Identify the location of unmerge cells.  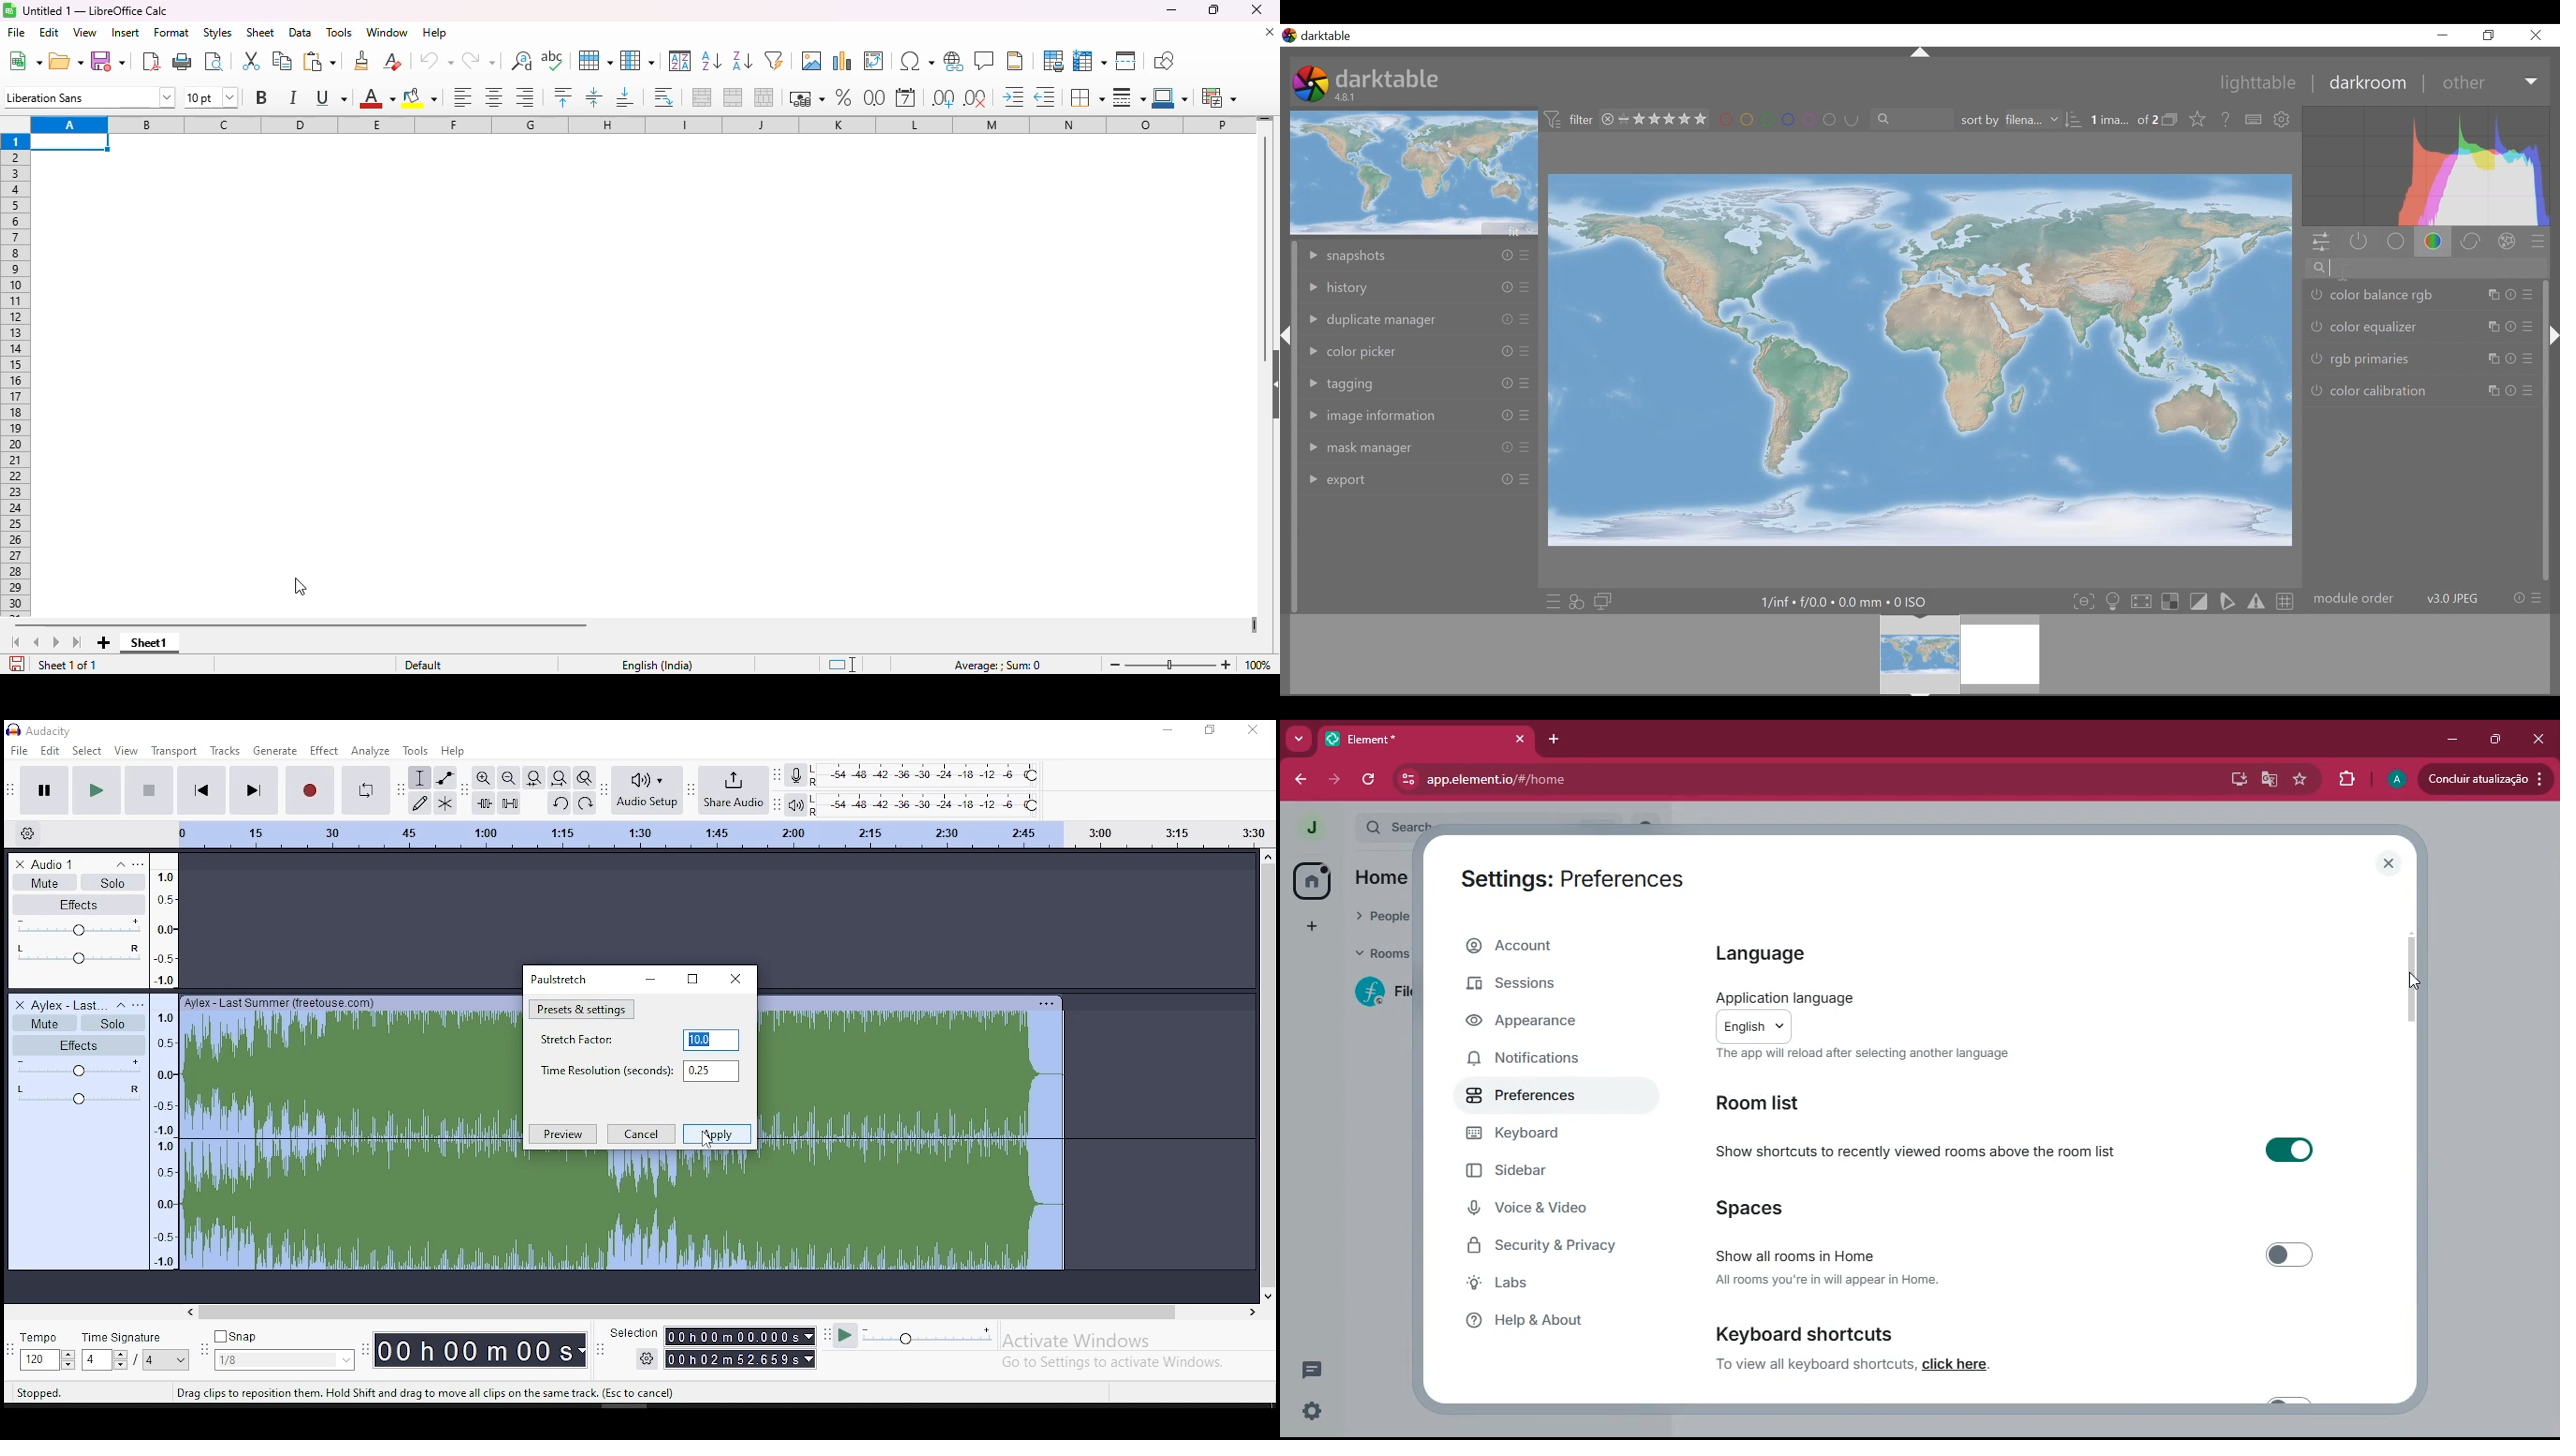
(764, 97).